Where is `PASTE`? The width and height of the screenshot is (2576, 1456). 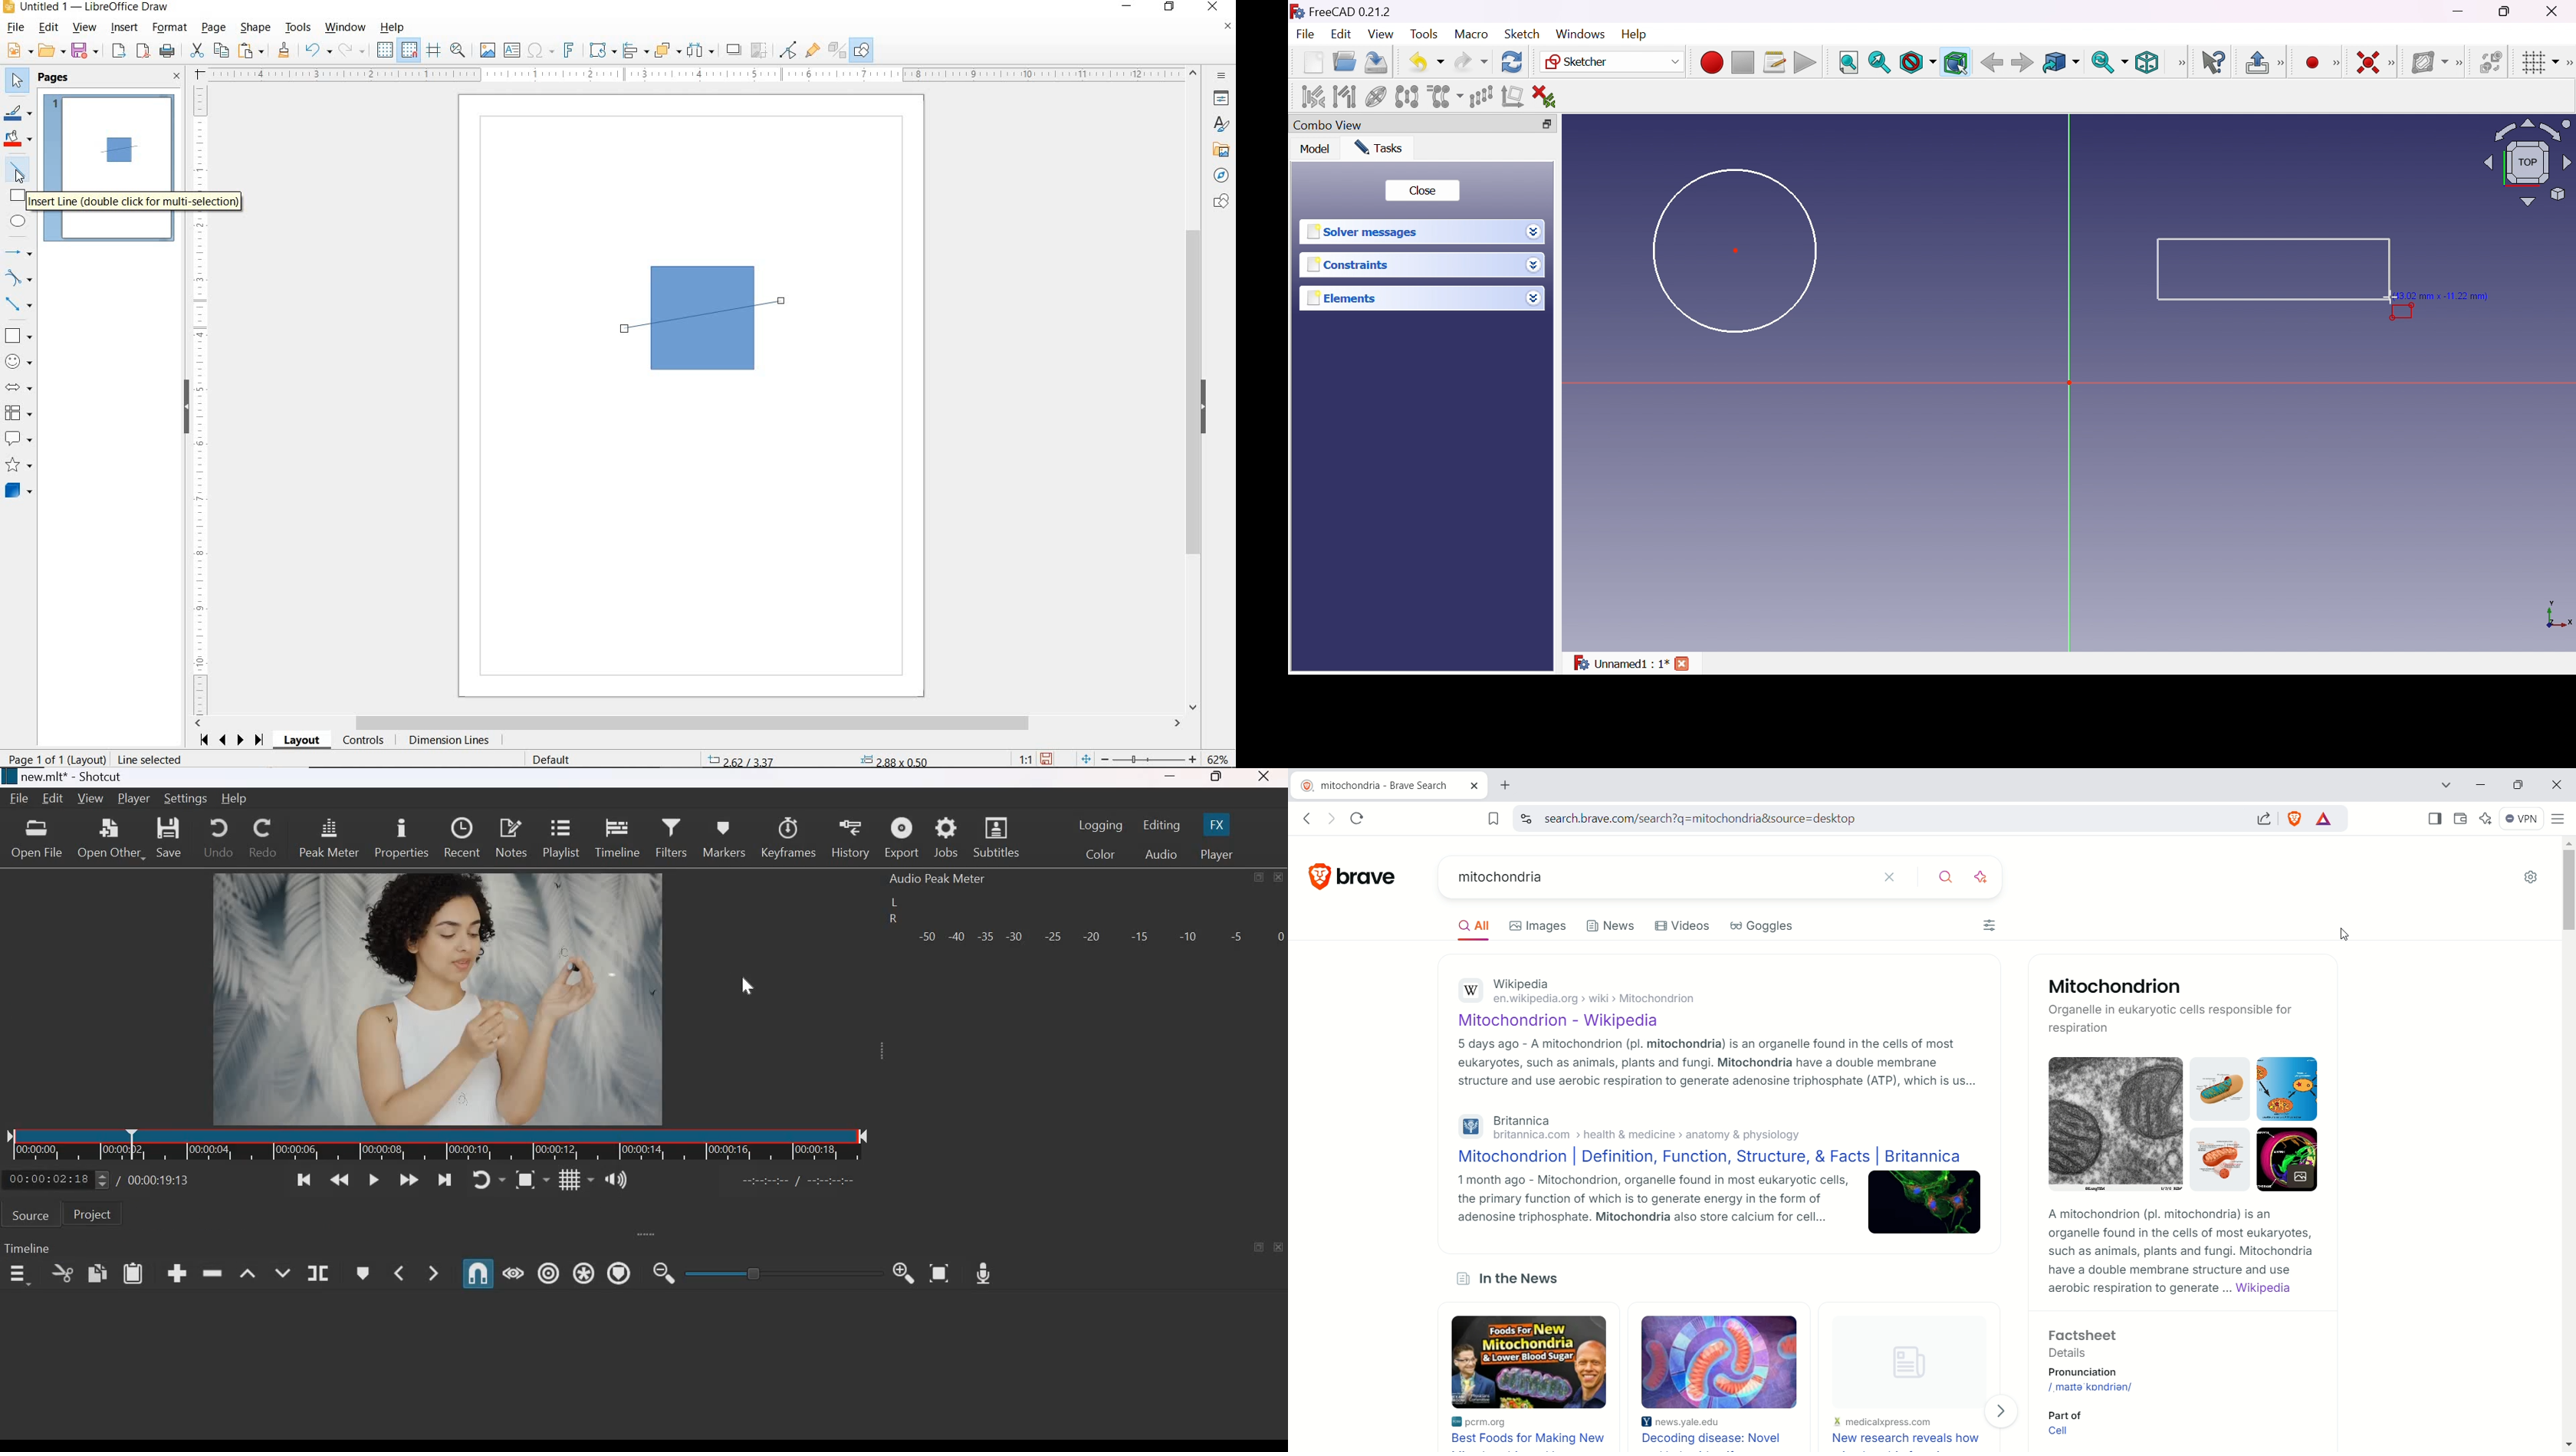
PASTE is located at coordinates (251, 51).